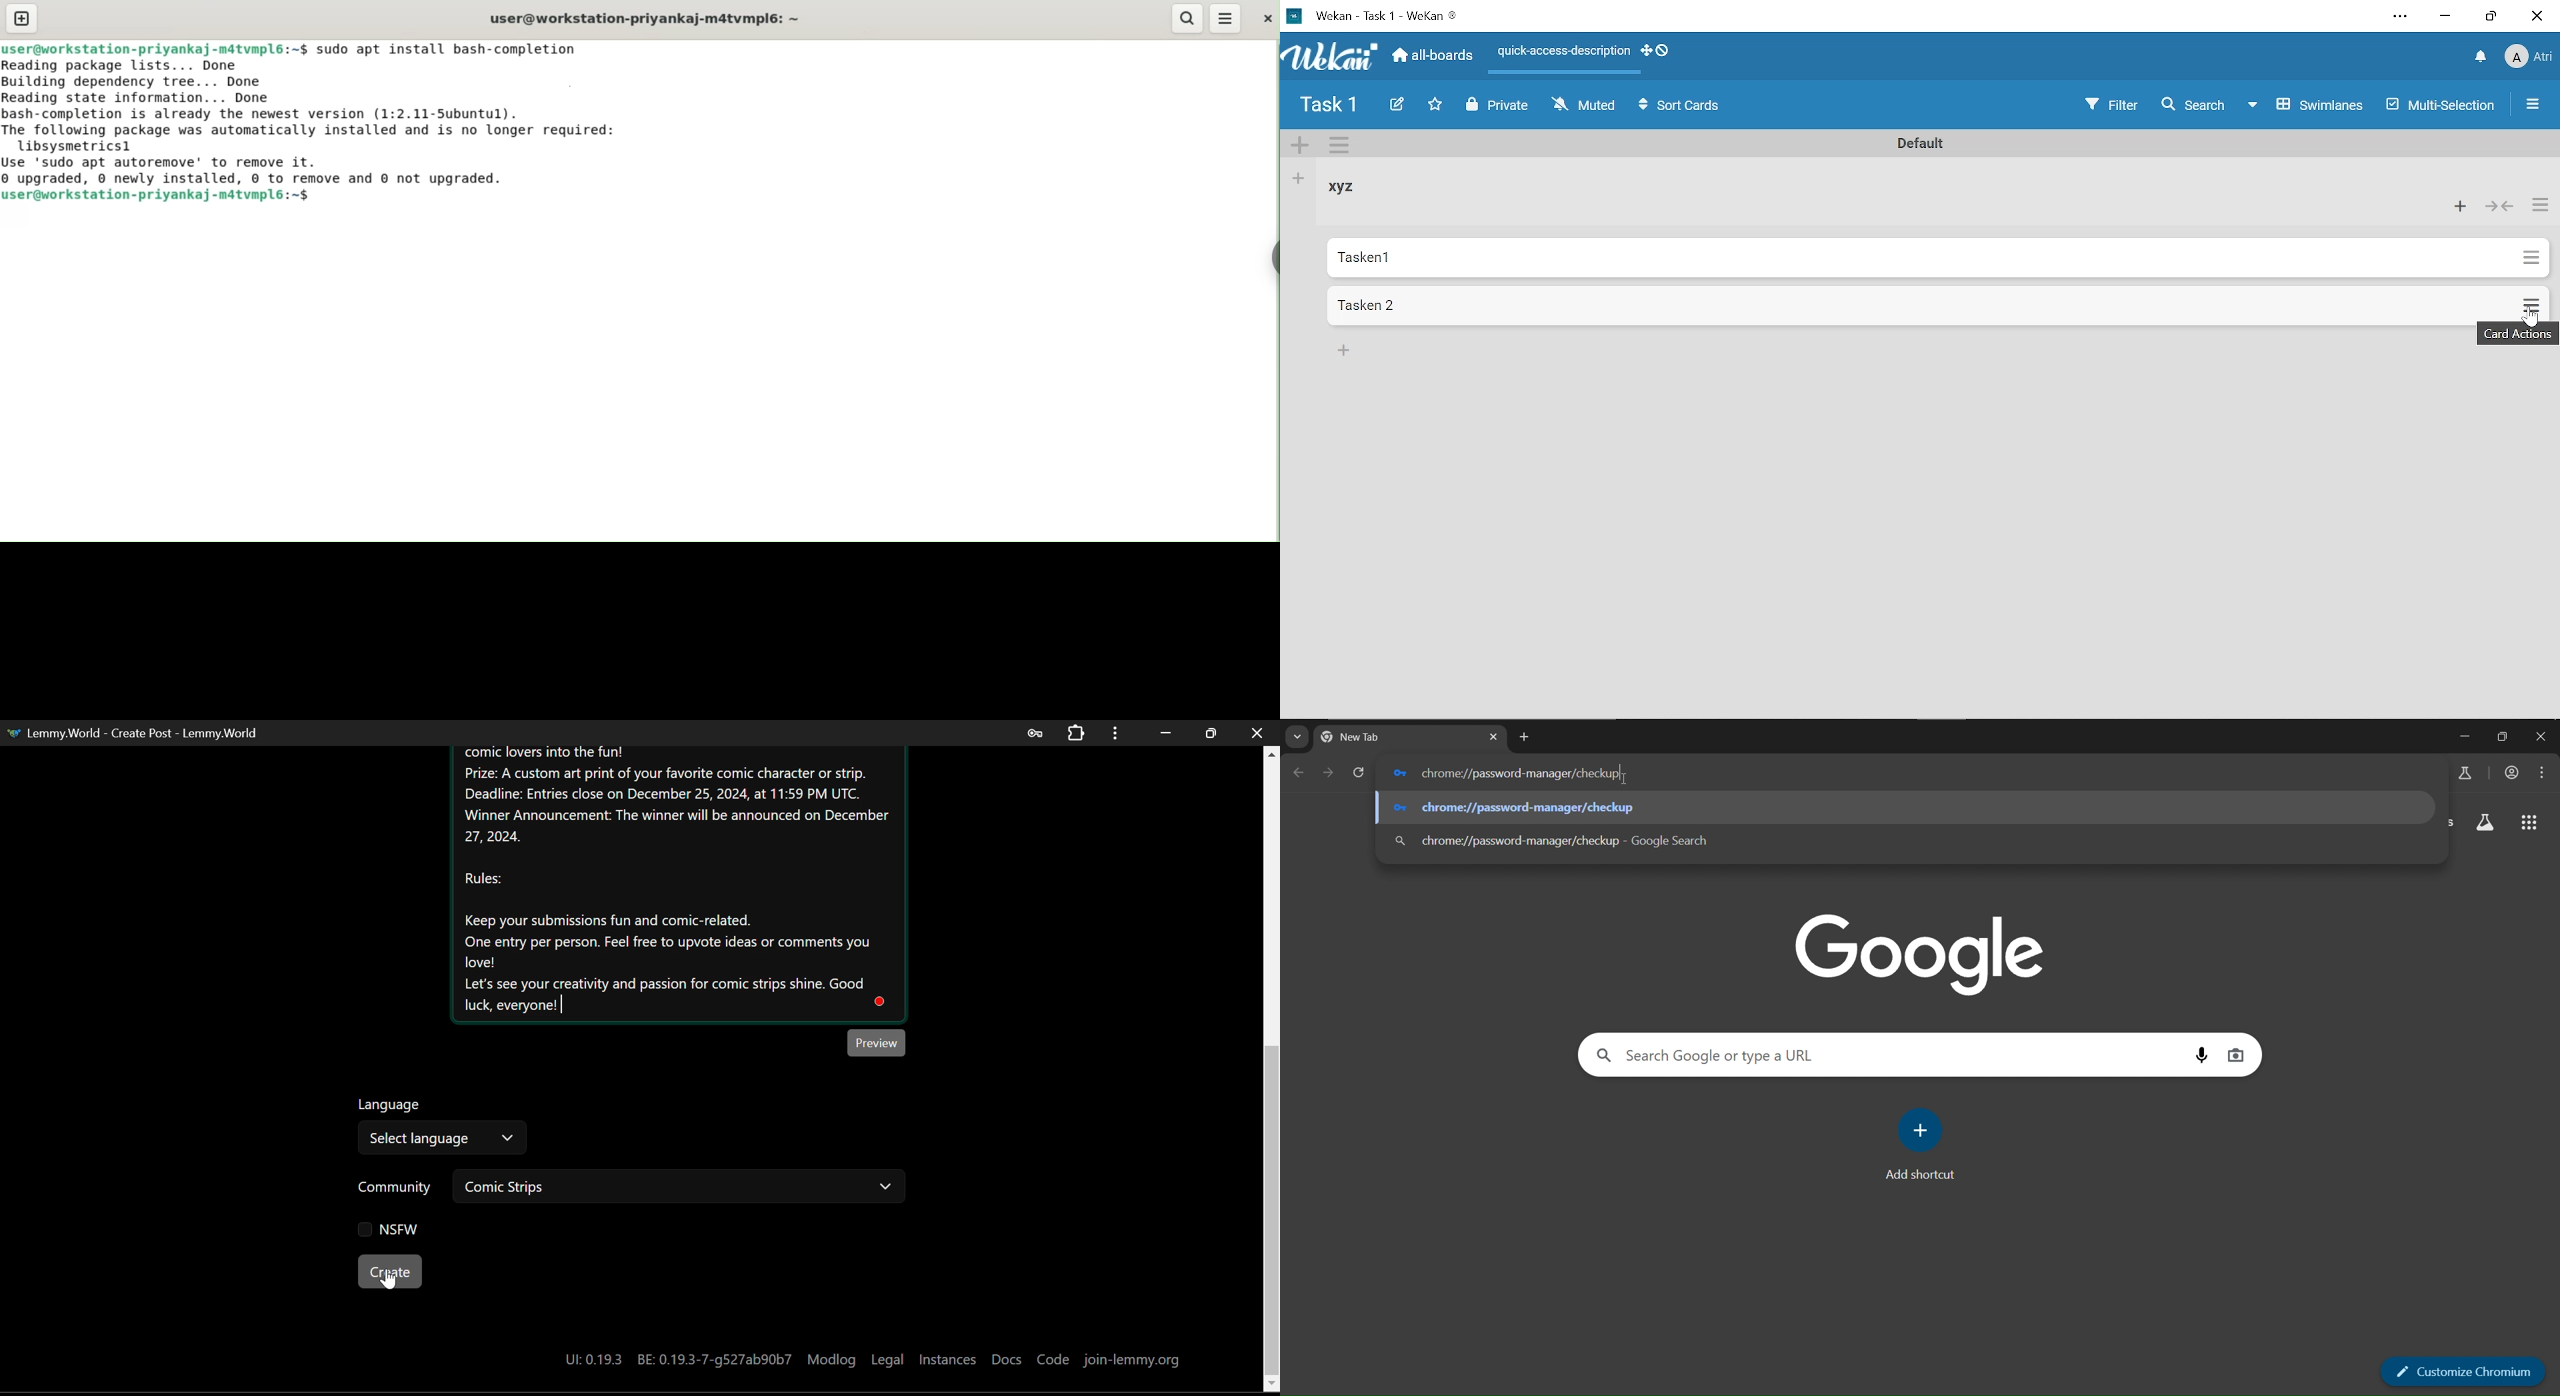 This screenshot has width=2576, height=1400. What do you see at coordinates (2530, 58) in the screenshot?
I see `Profile` at bounding box center [2530, 58].